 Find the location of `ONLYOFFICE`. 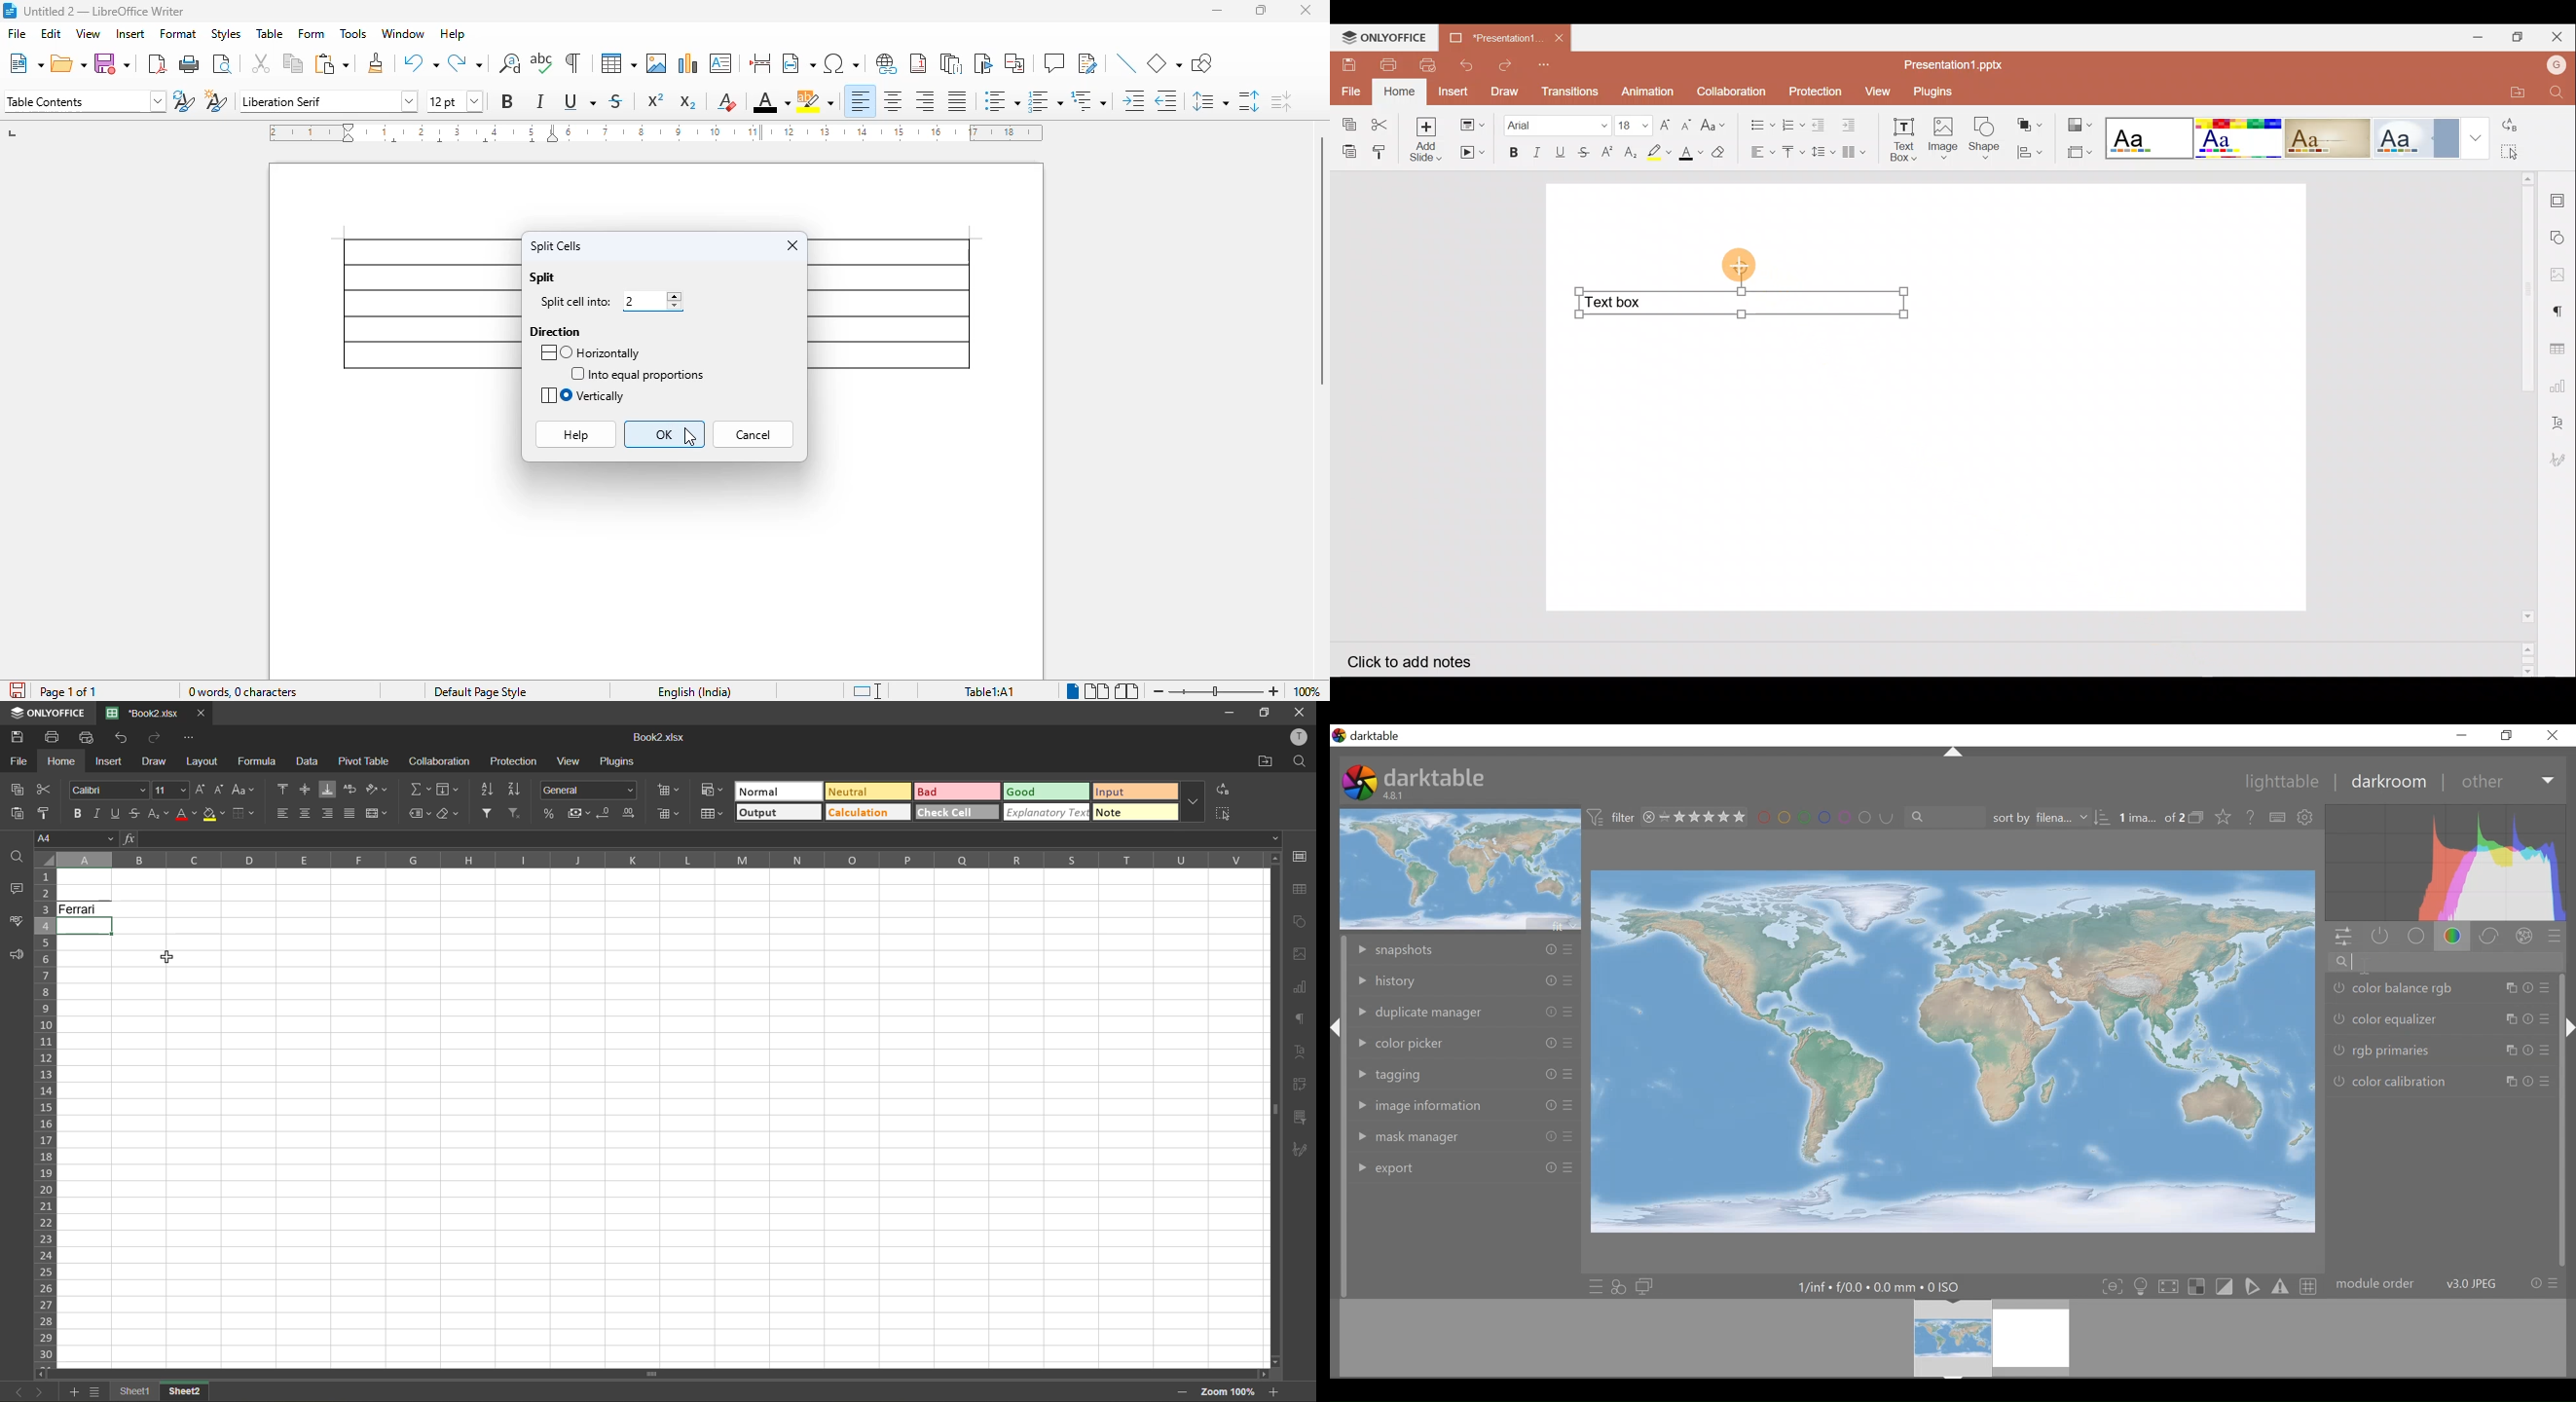

ONLYOFFICE is located at coordinates (45, 711).